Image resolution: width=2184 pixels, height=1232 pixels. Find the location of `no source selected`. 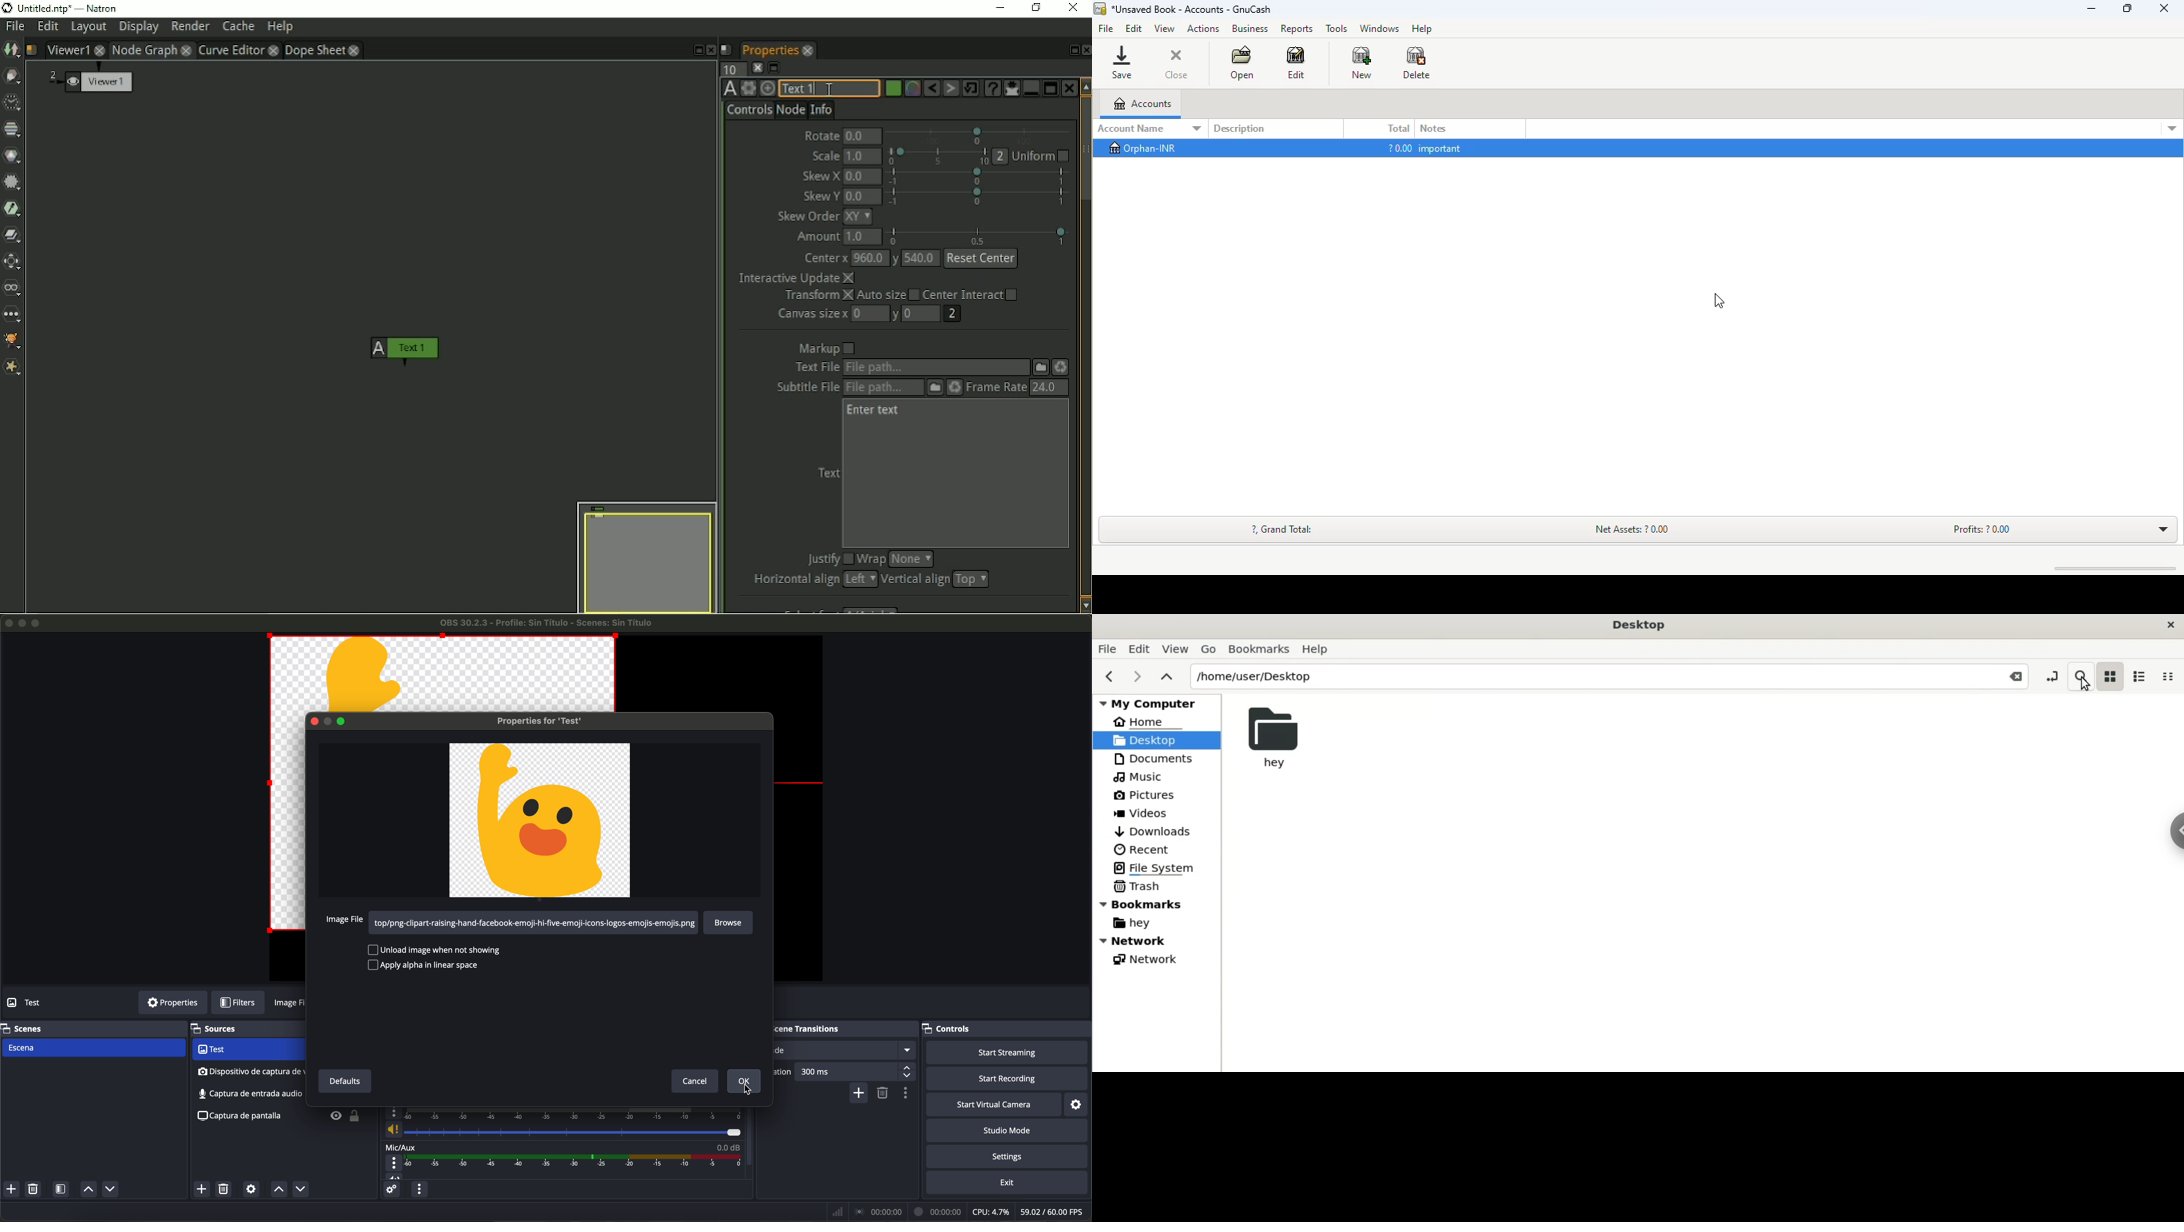

no source selected is located at coordinates (44, 1002).